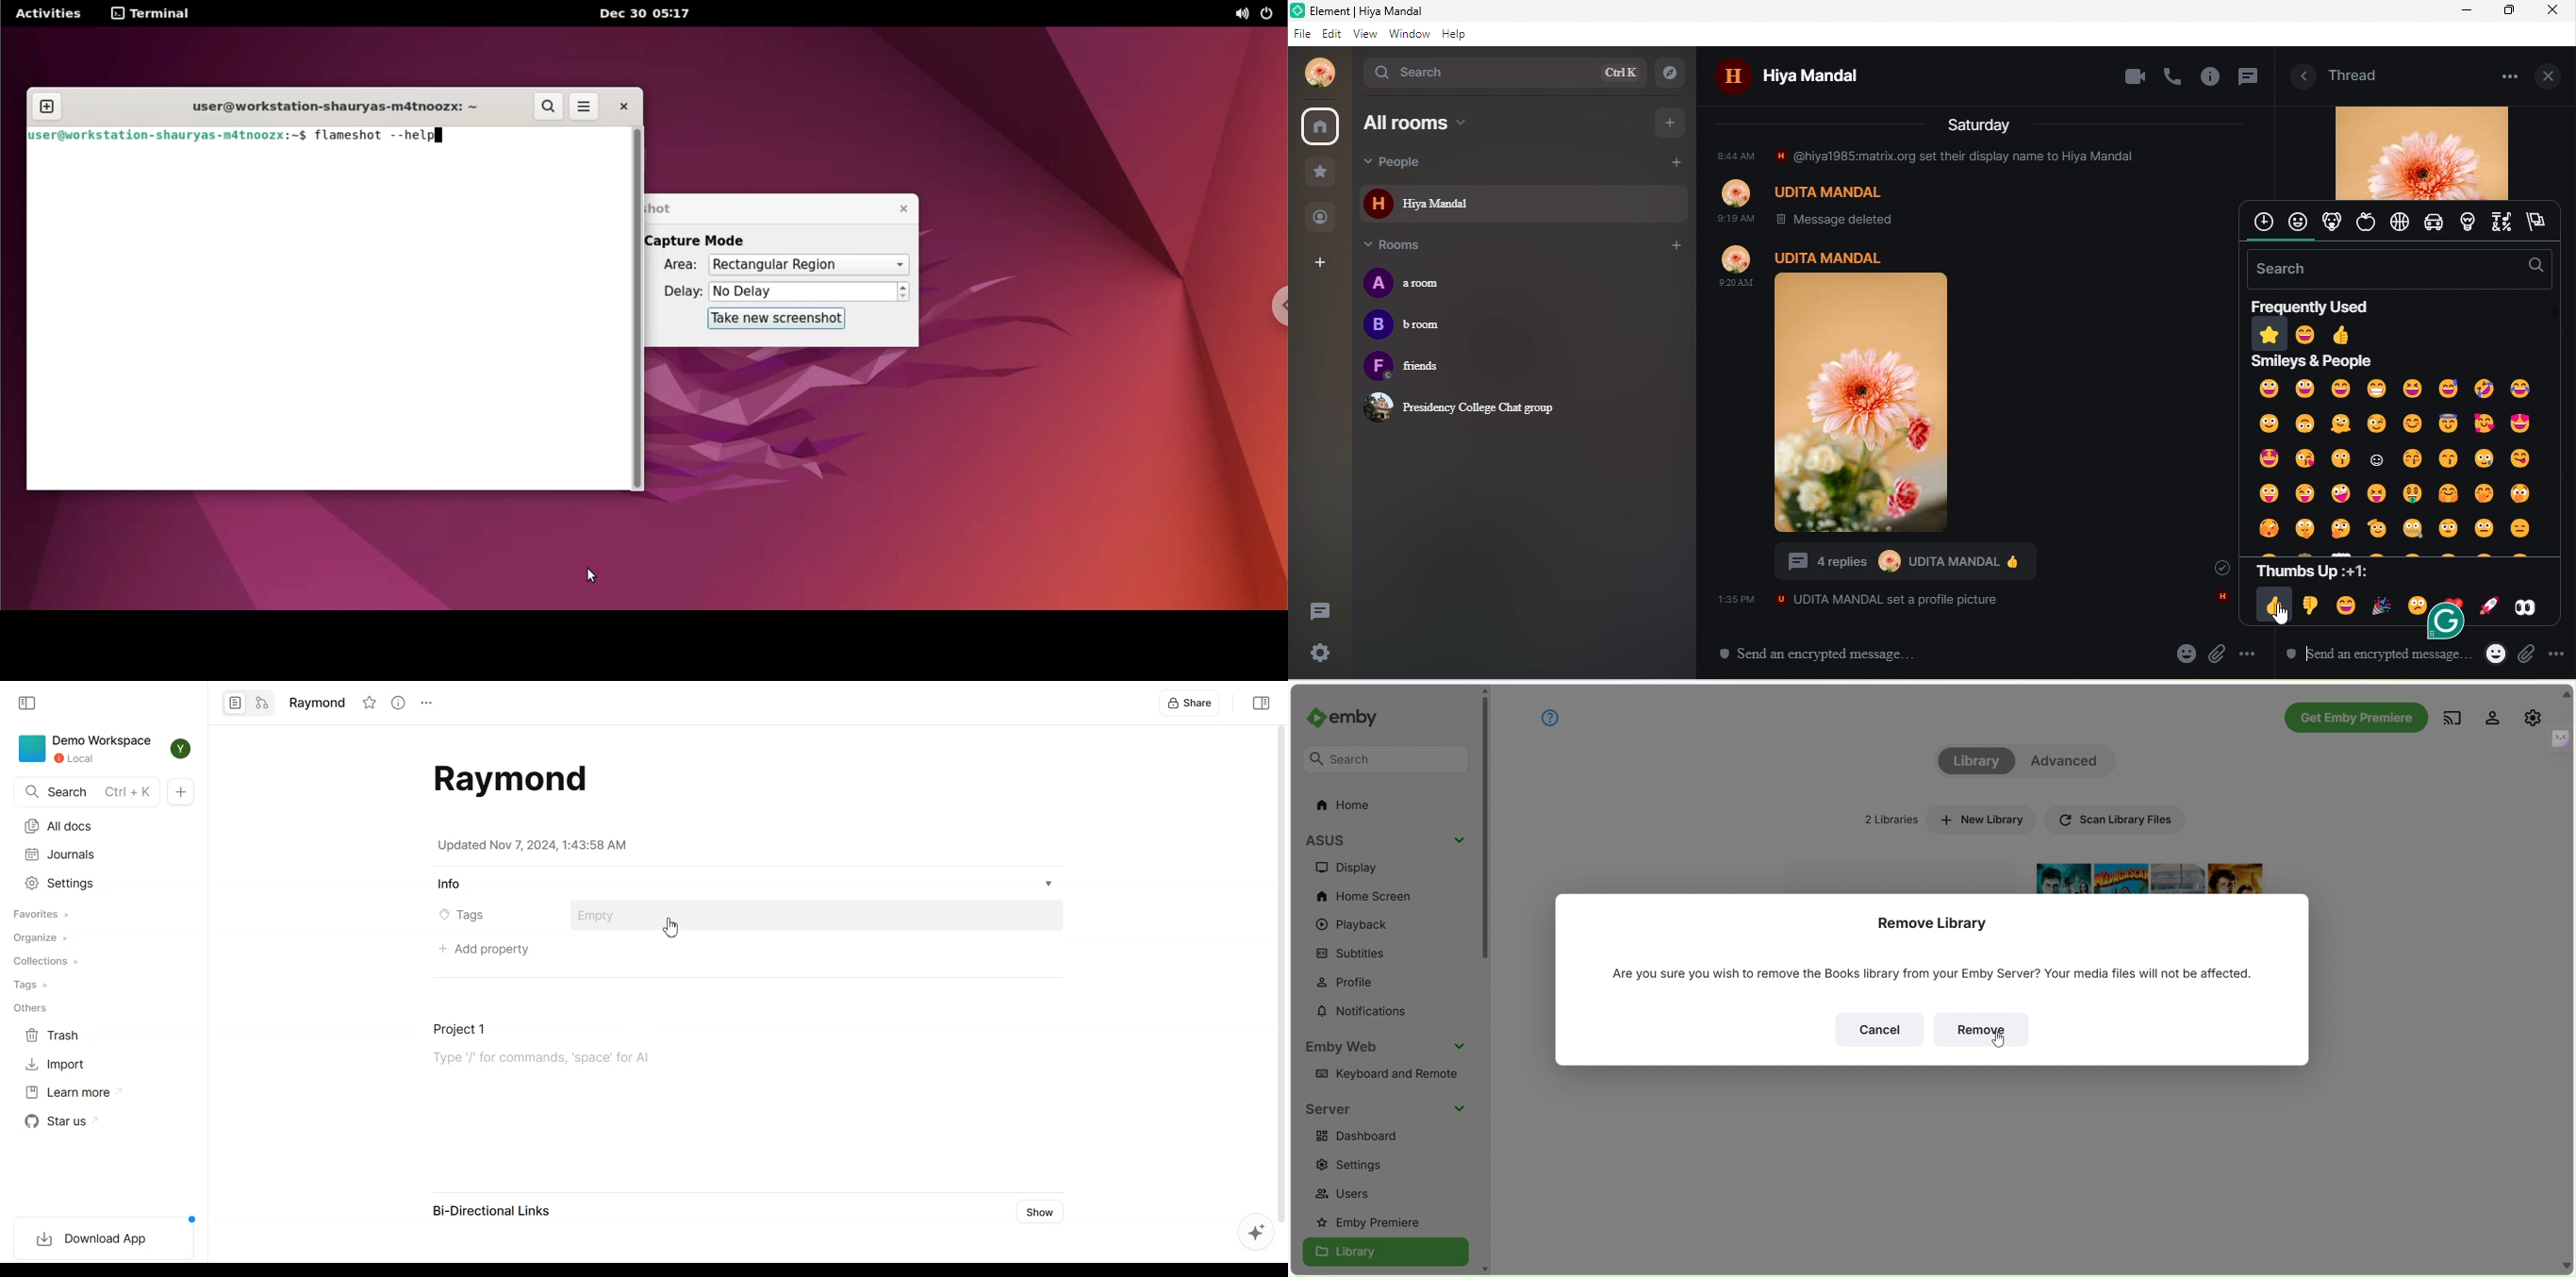  I want to click on hiya mandal, so click(1808, 78).